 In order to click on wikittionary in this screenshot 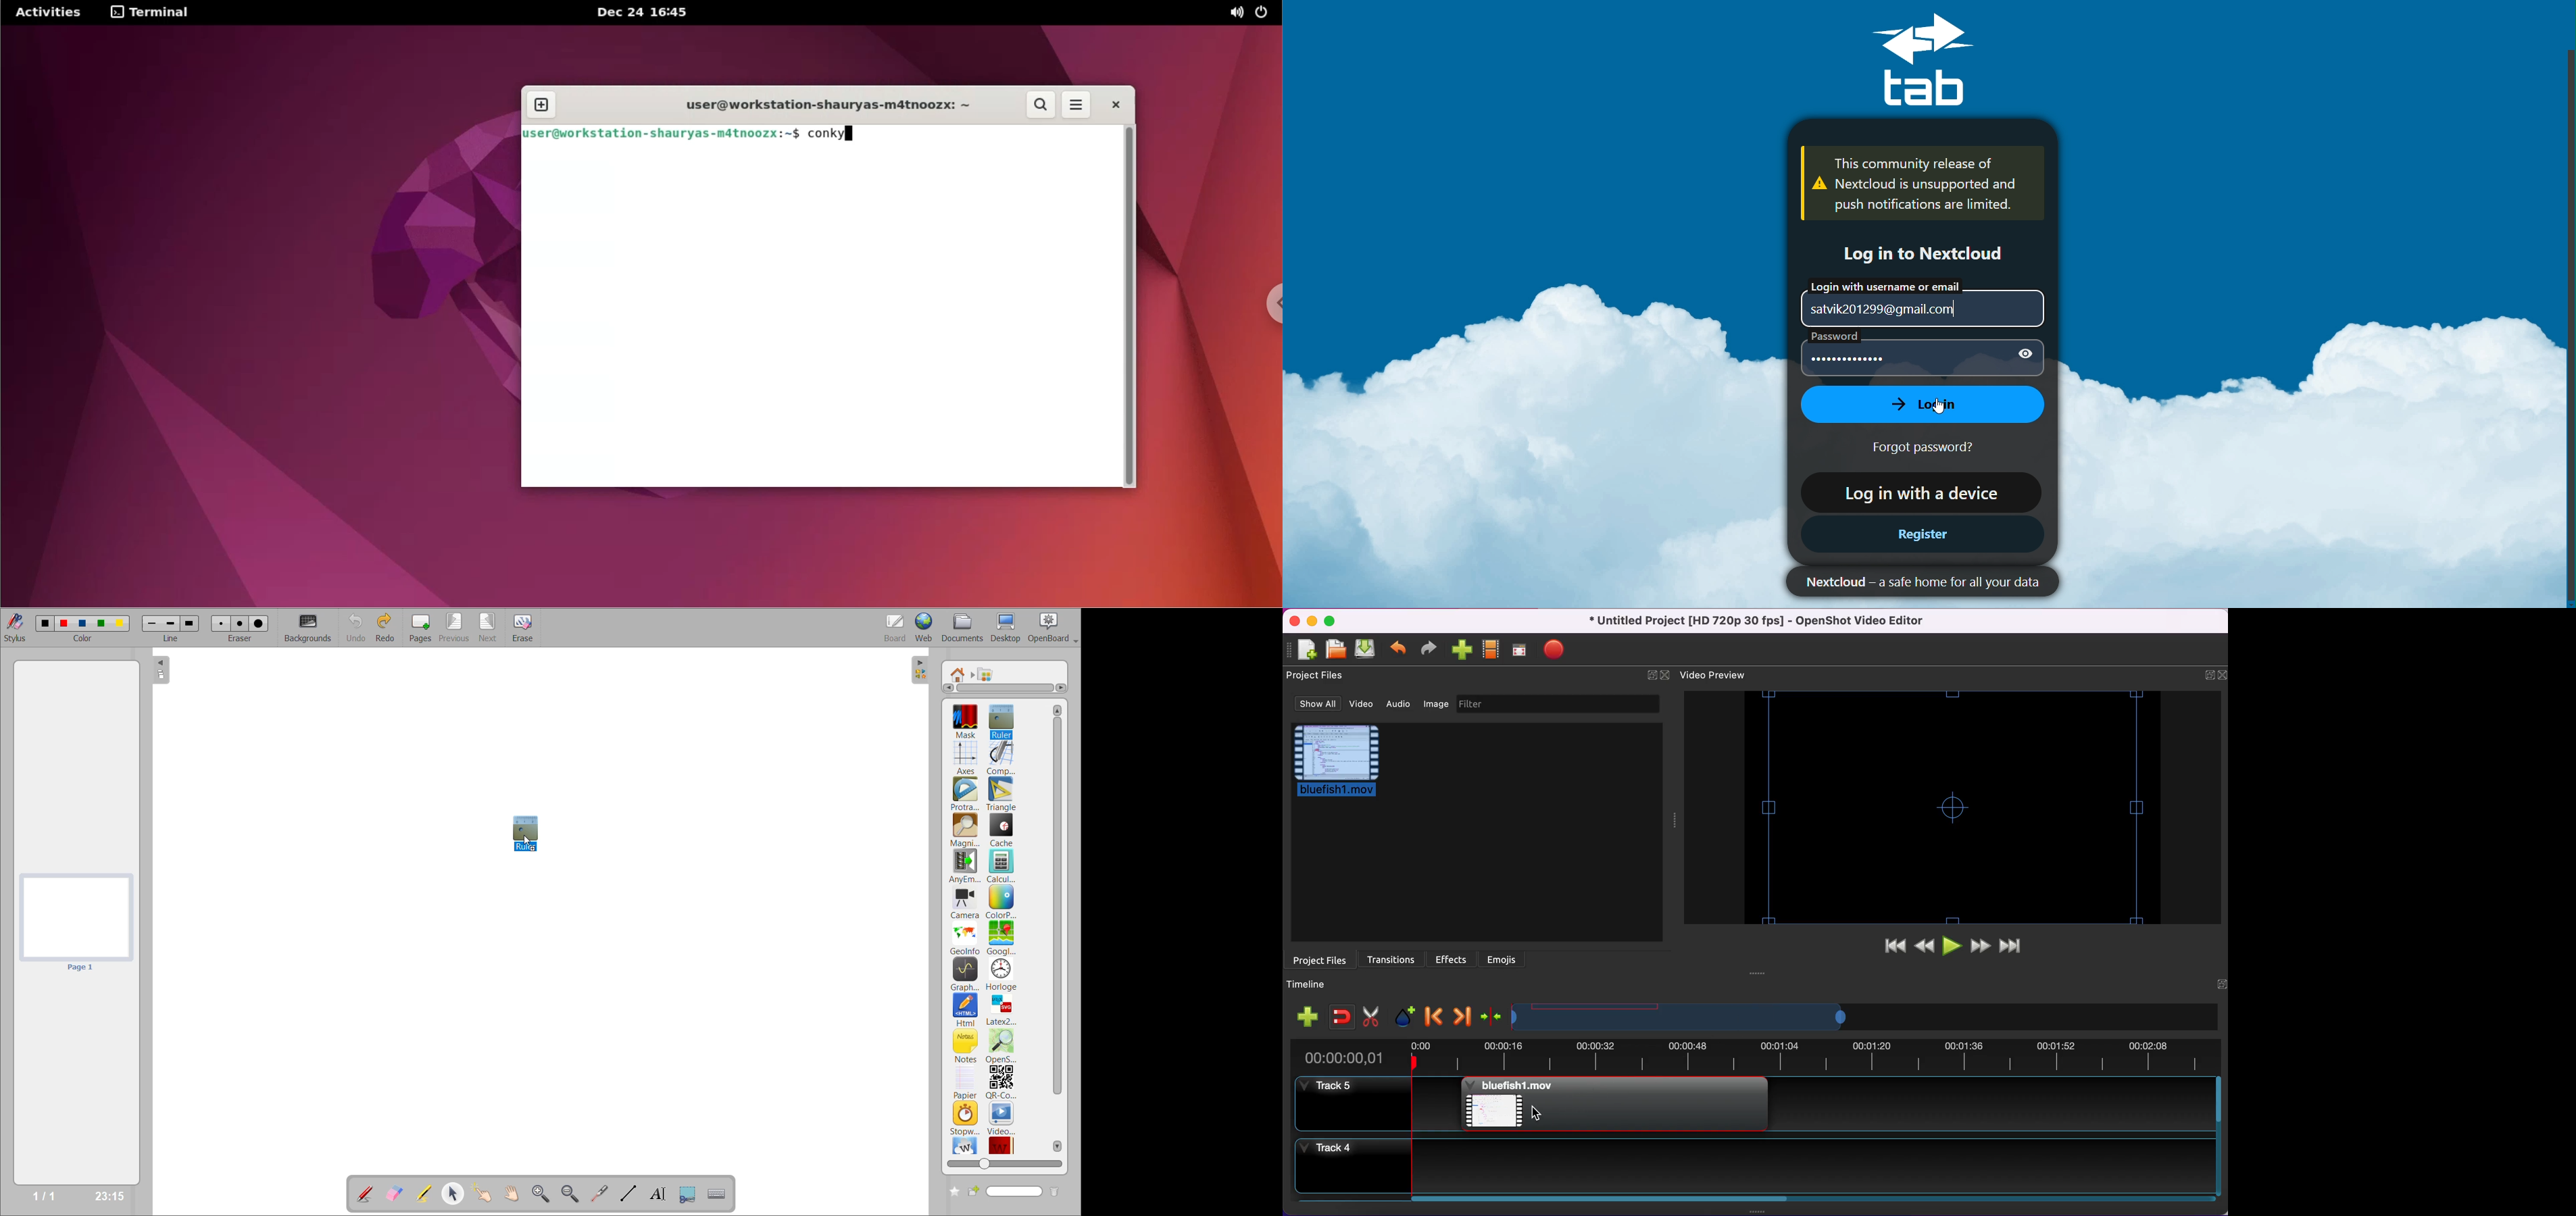, I will do `click(1002, 1144)`.